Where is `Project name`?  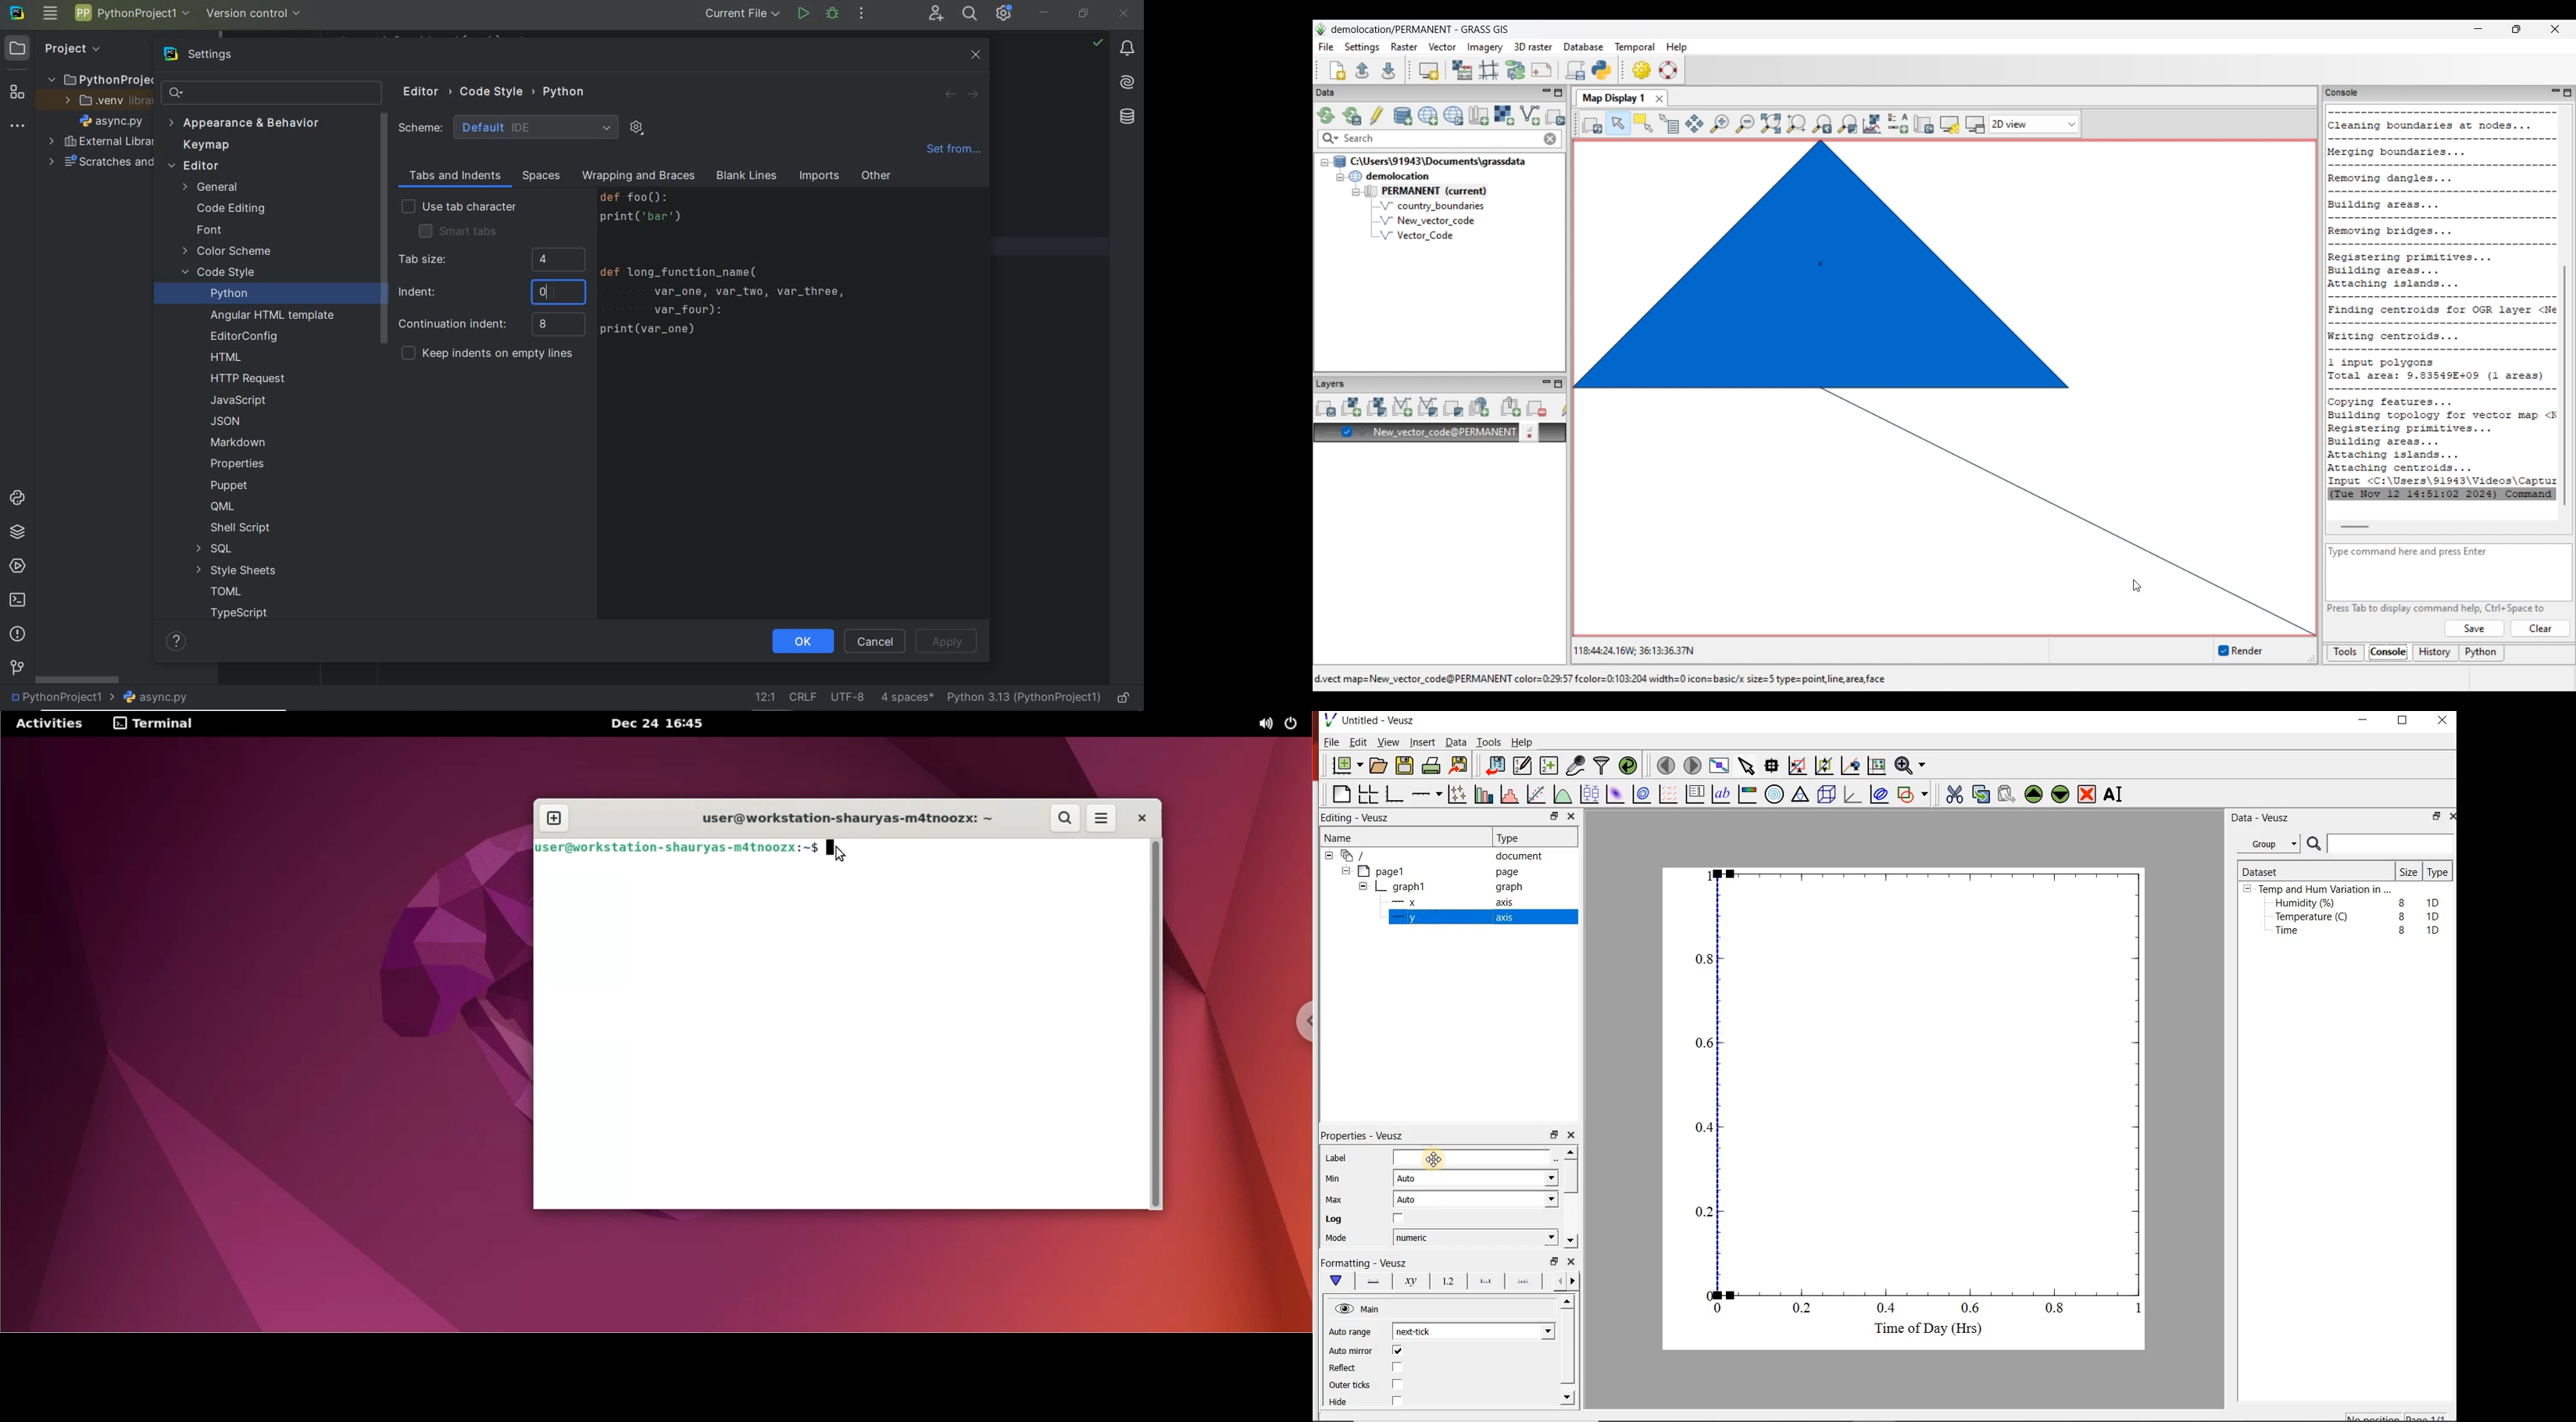
Project name is located at coordinates (130, 15).